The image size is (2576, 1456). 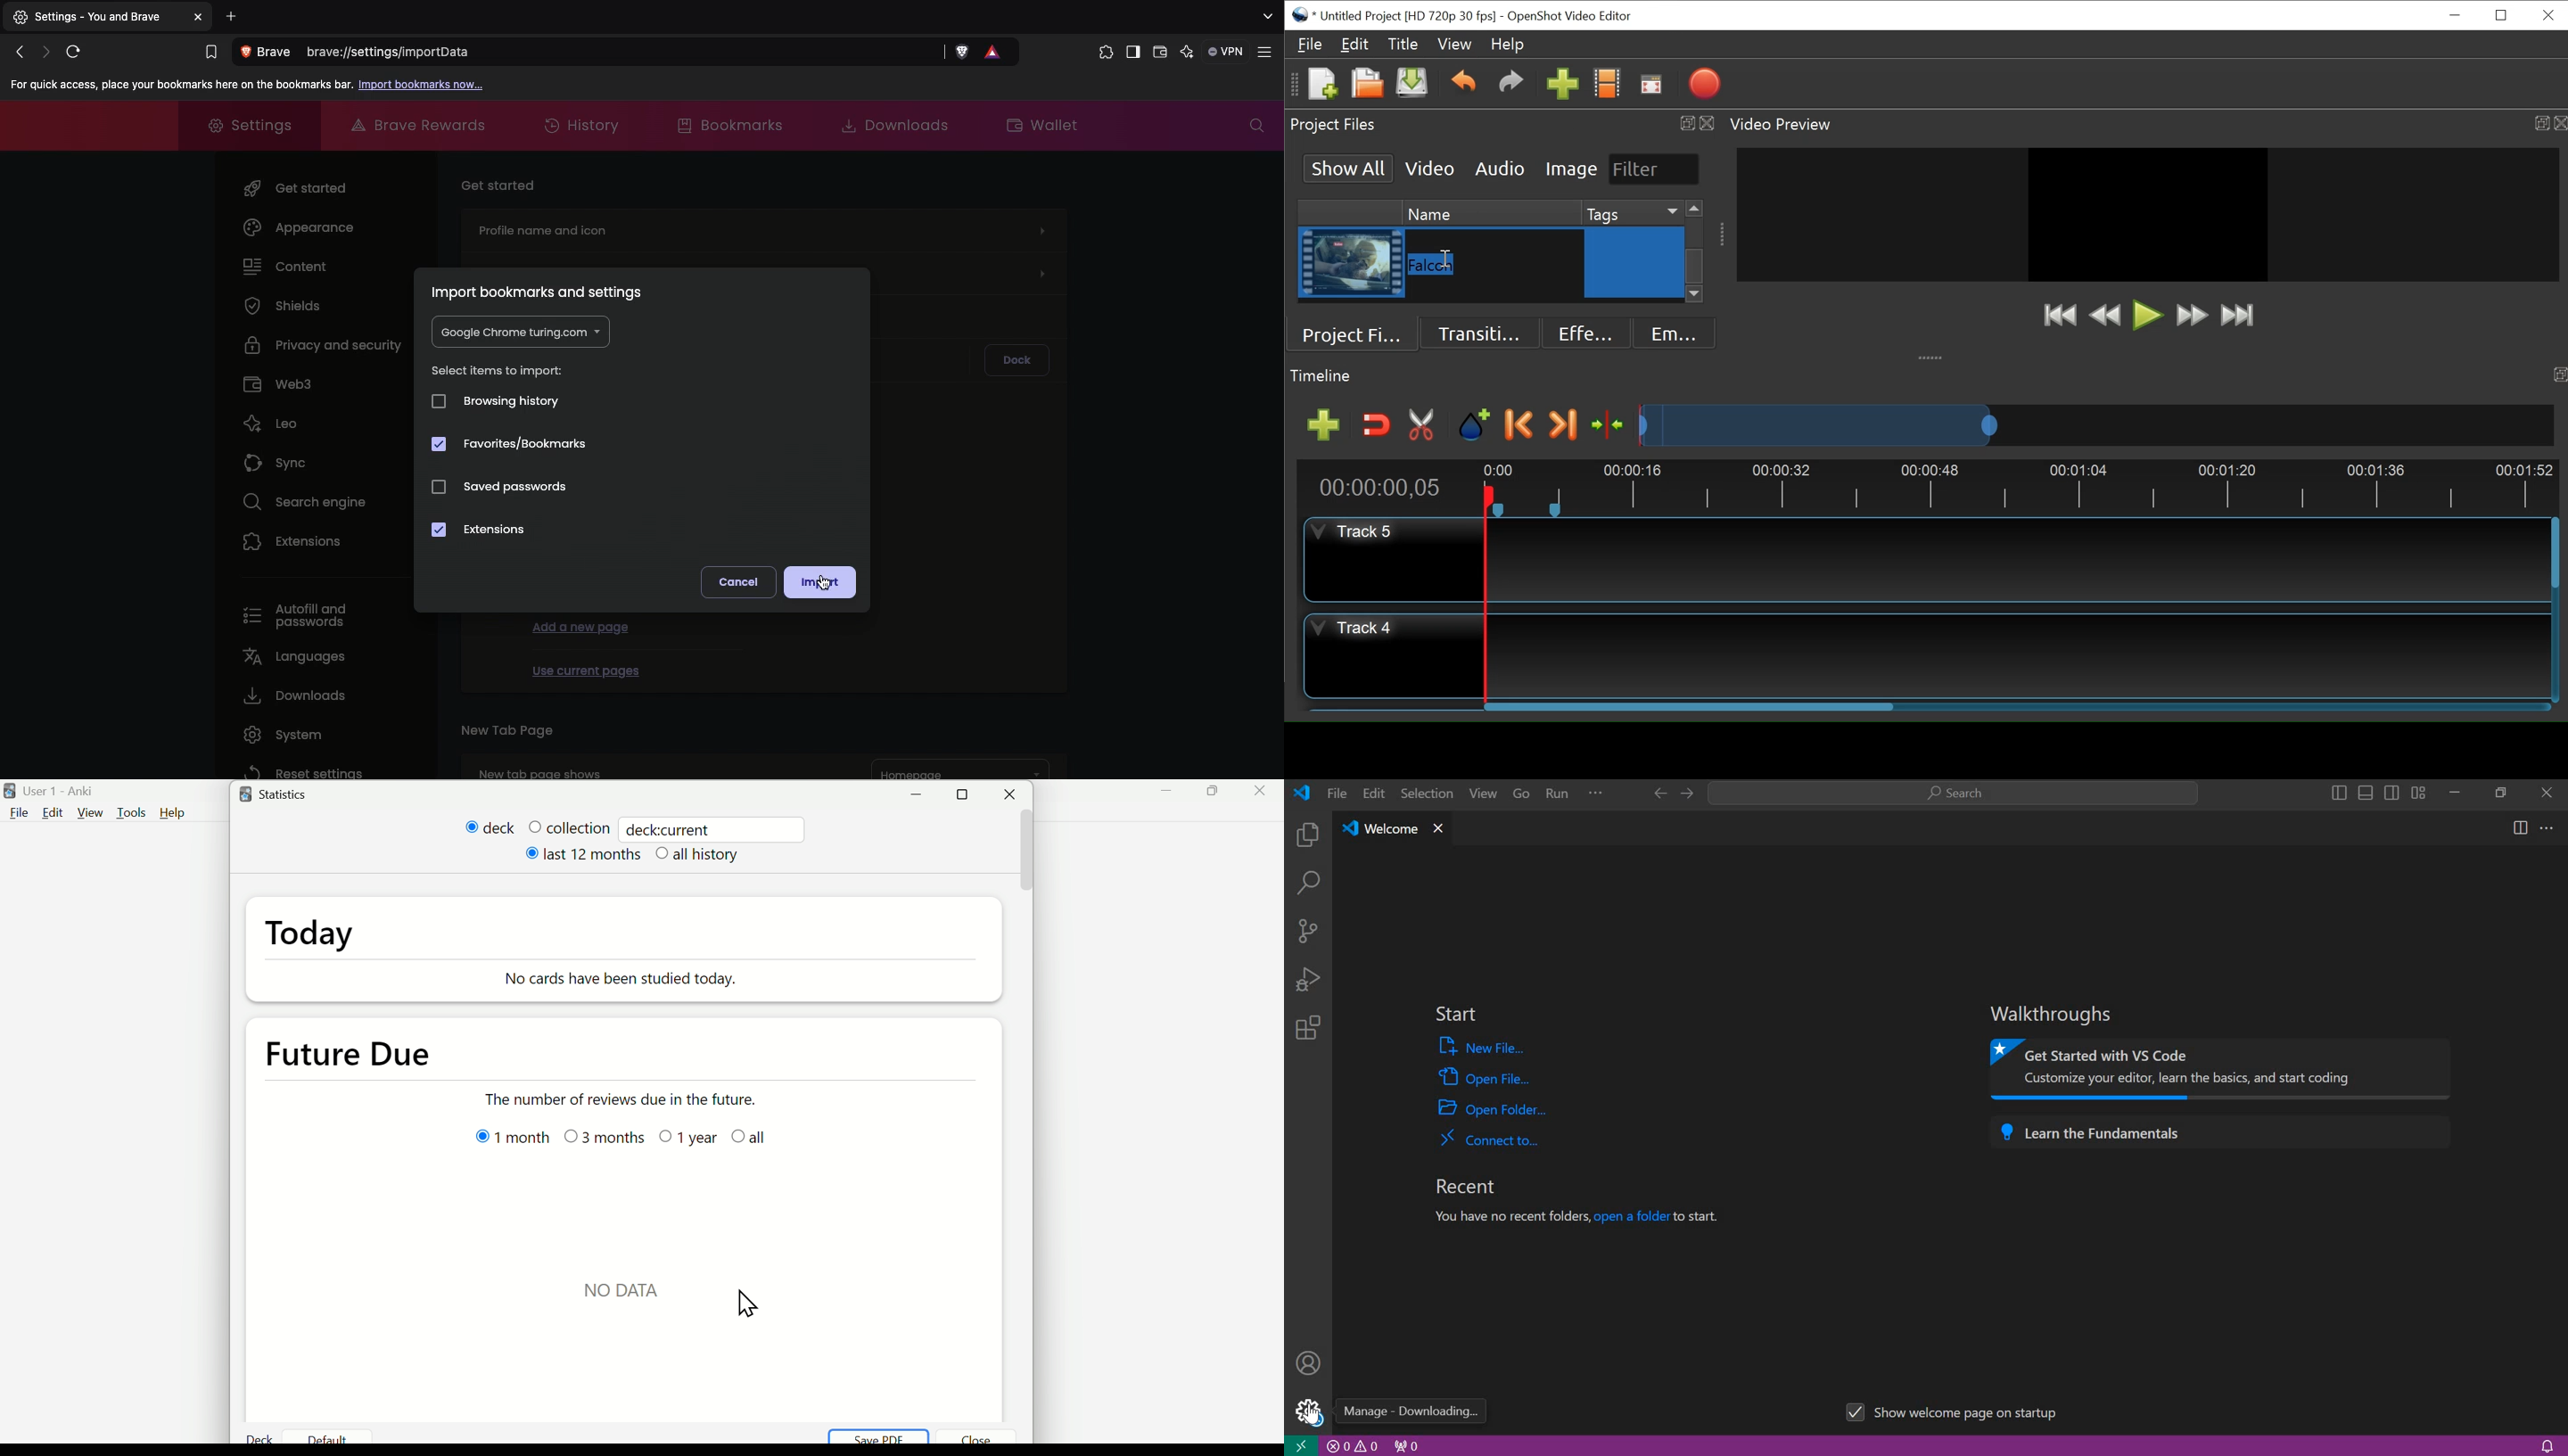 I want to click on No Cards have been studied today., so click(x=632, y=979).